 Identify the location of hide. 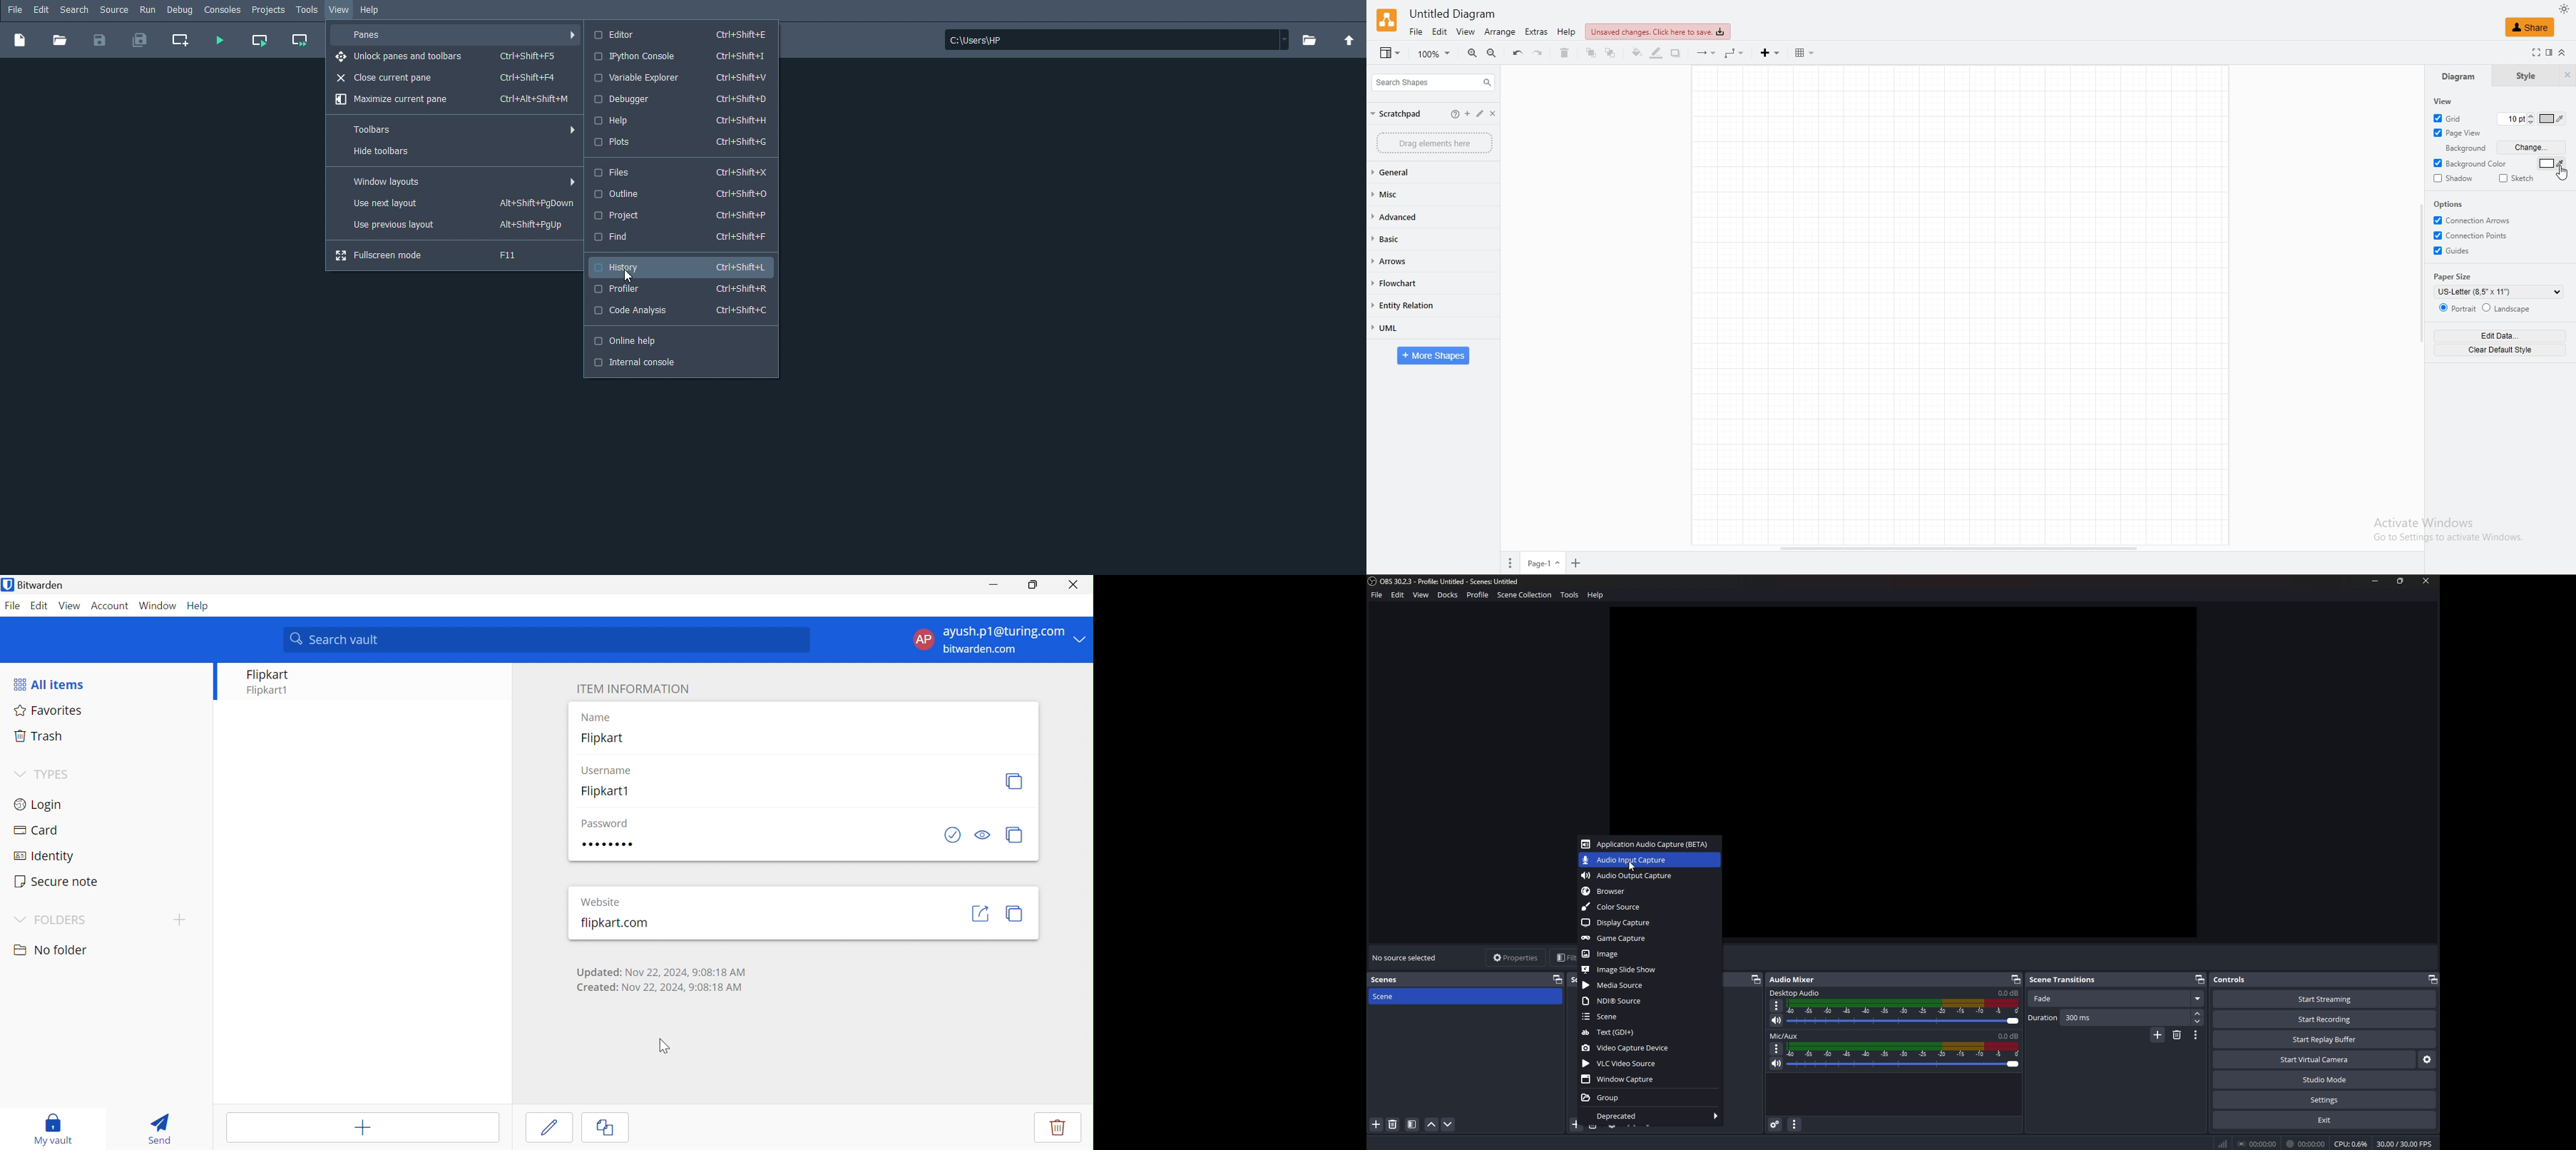
(2568, 76).